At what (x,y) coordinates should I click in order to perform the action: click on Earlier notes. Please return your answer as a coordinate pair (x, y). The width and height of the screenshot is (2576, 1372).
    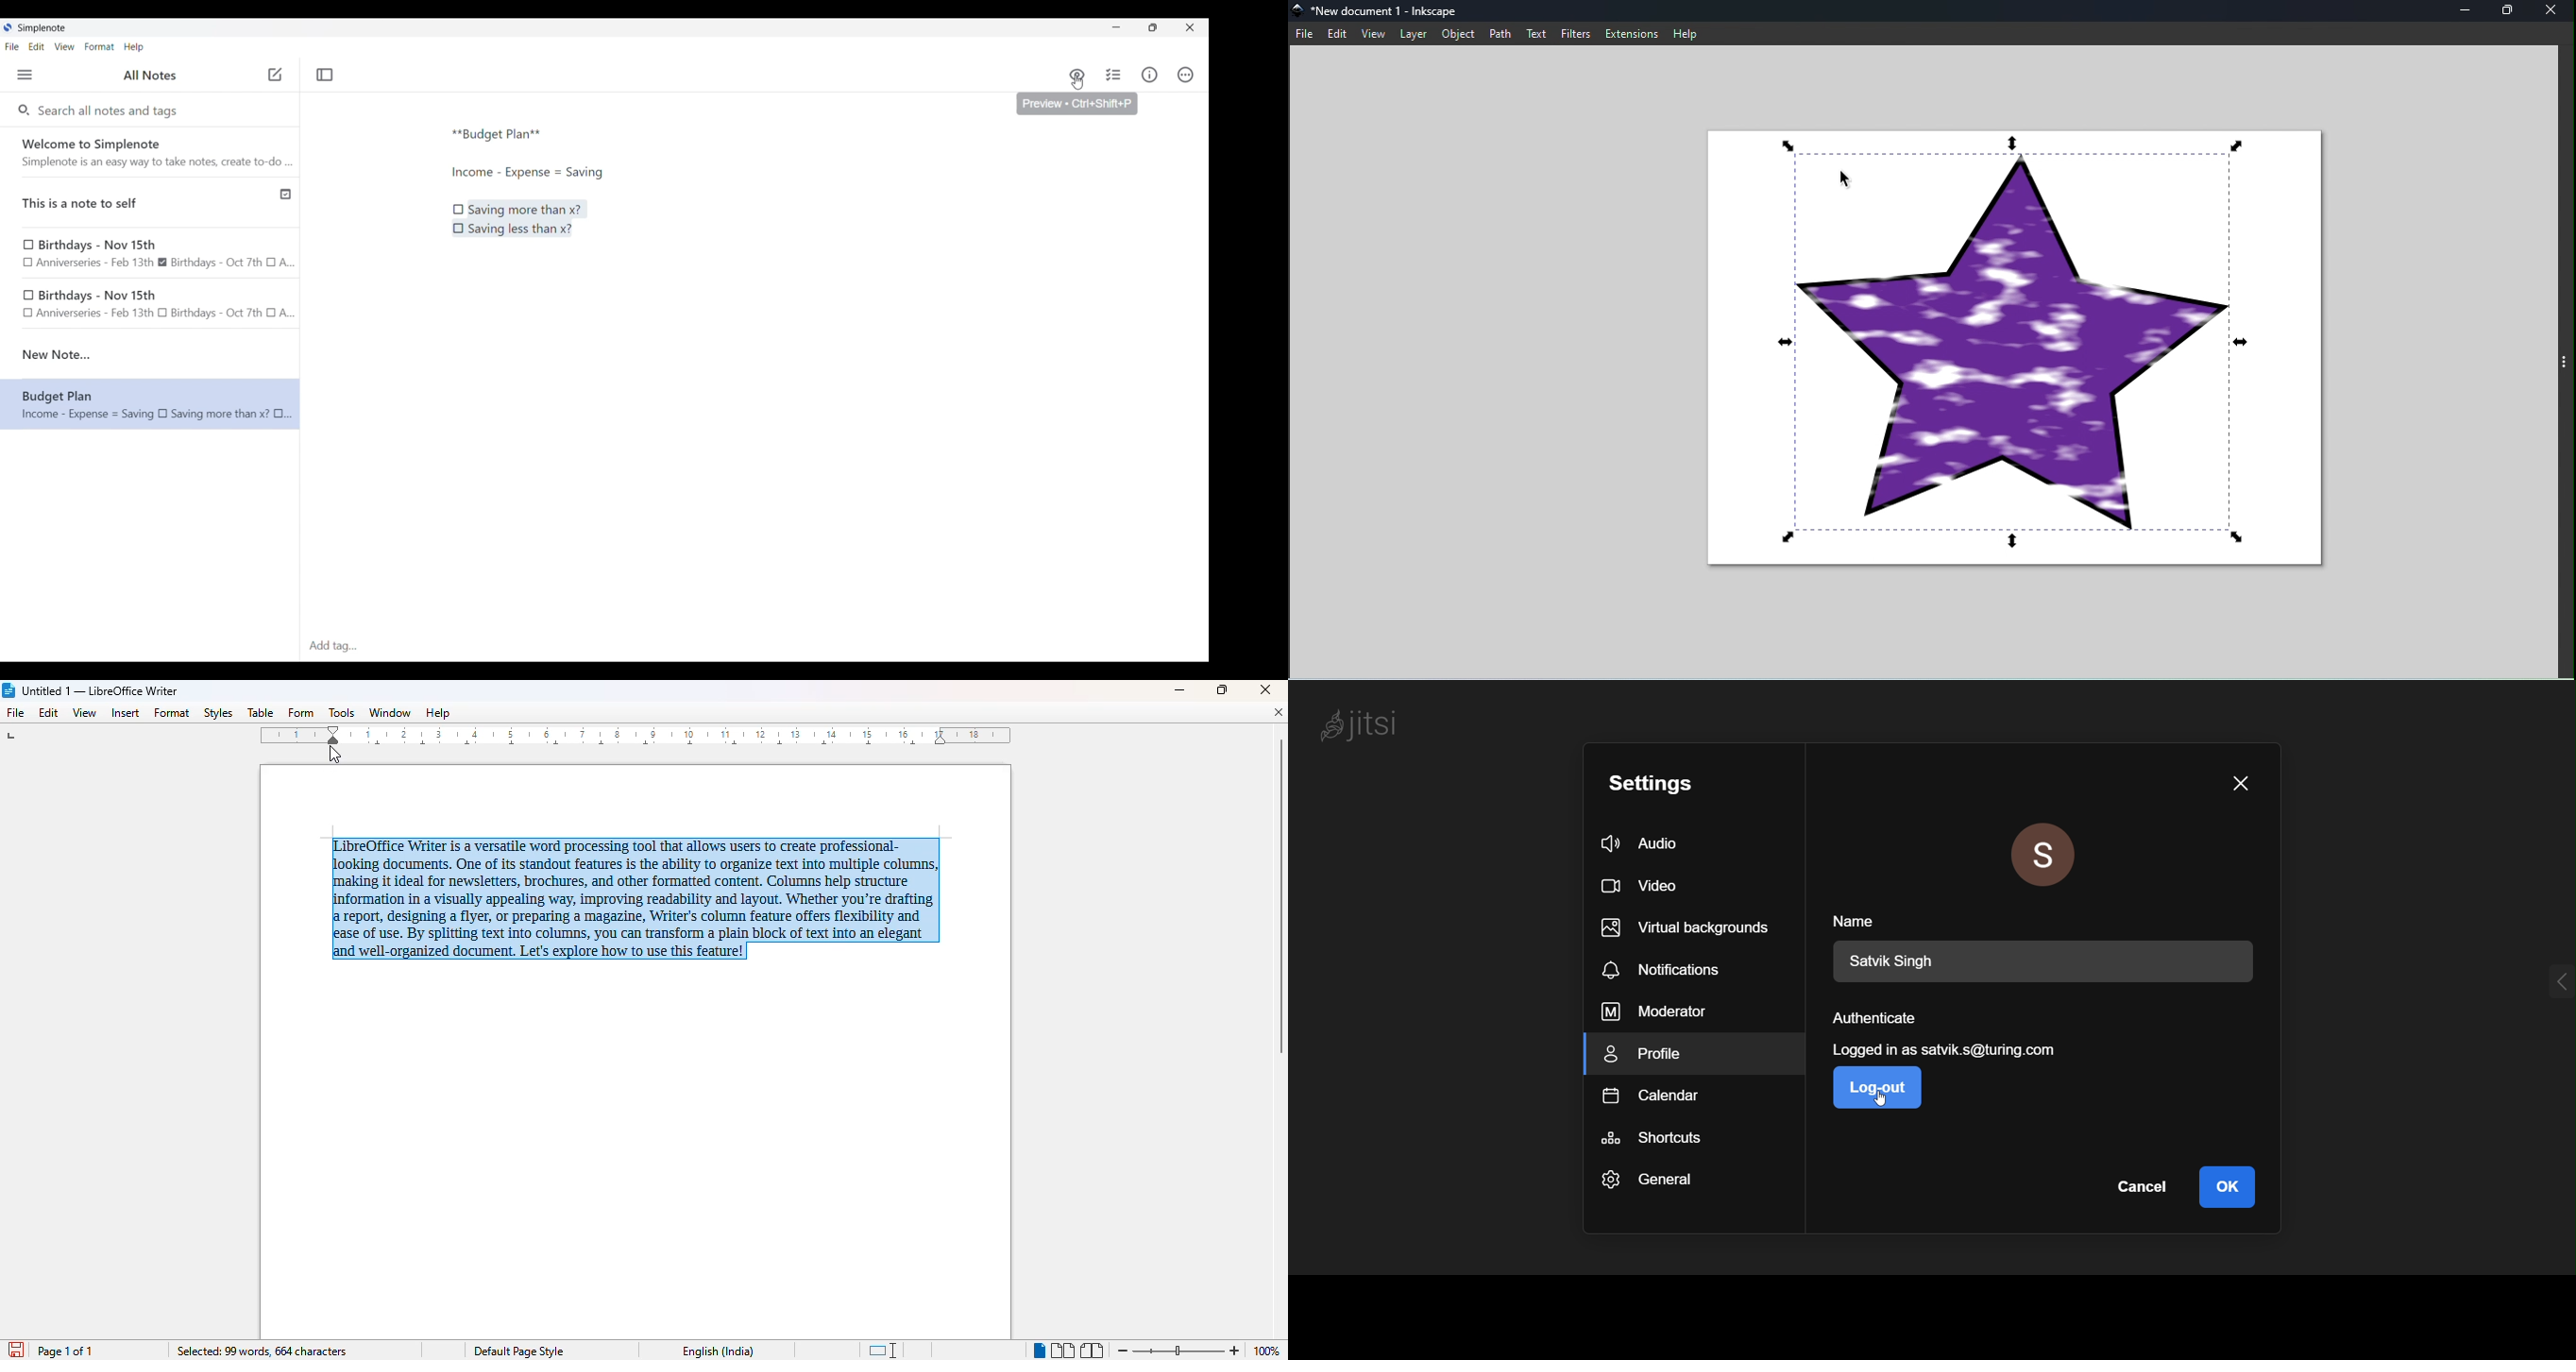
    Looking at the image, I should click on (150, 254).